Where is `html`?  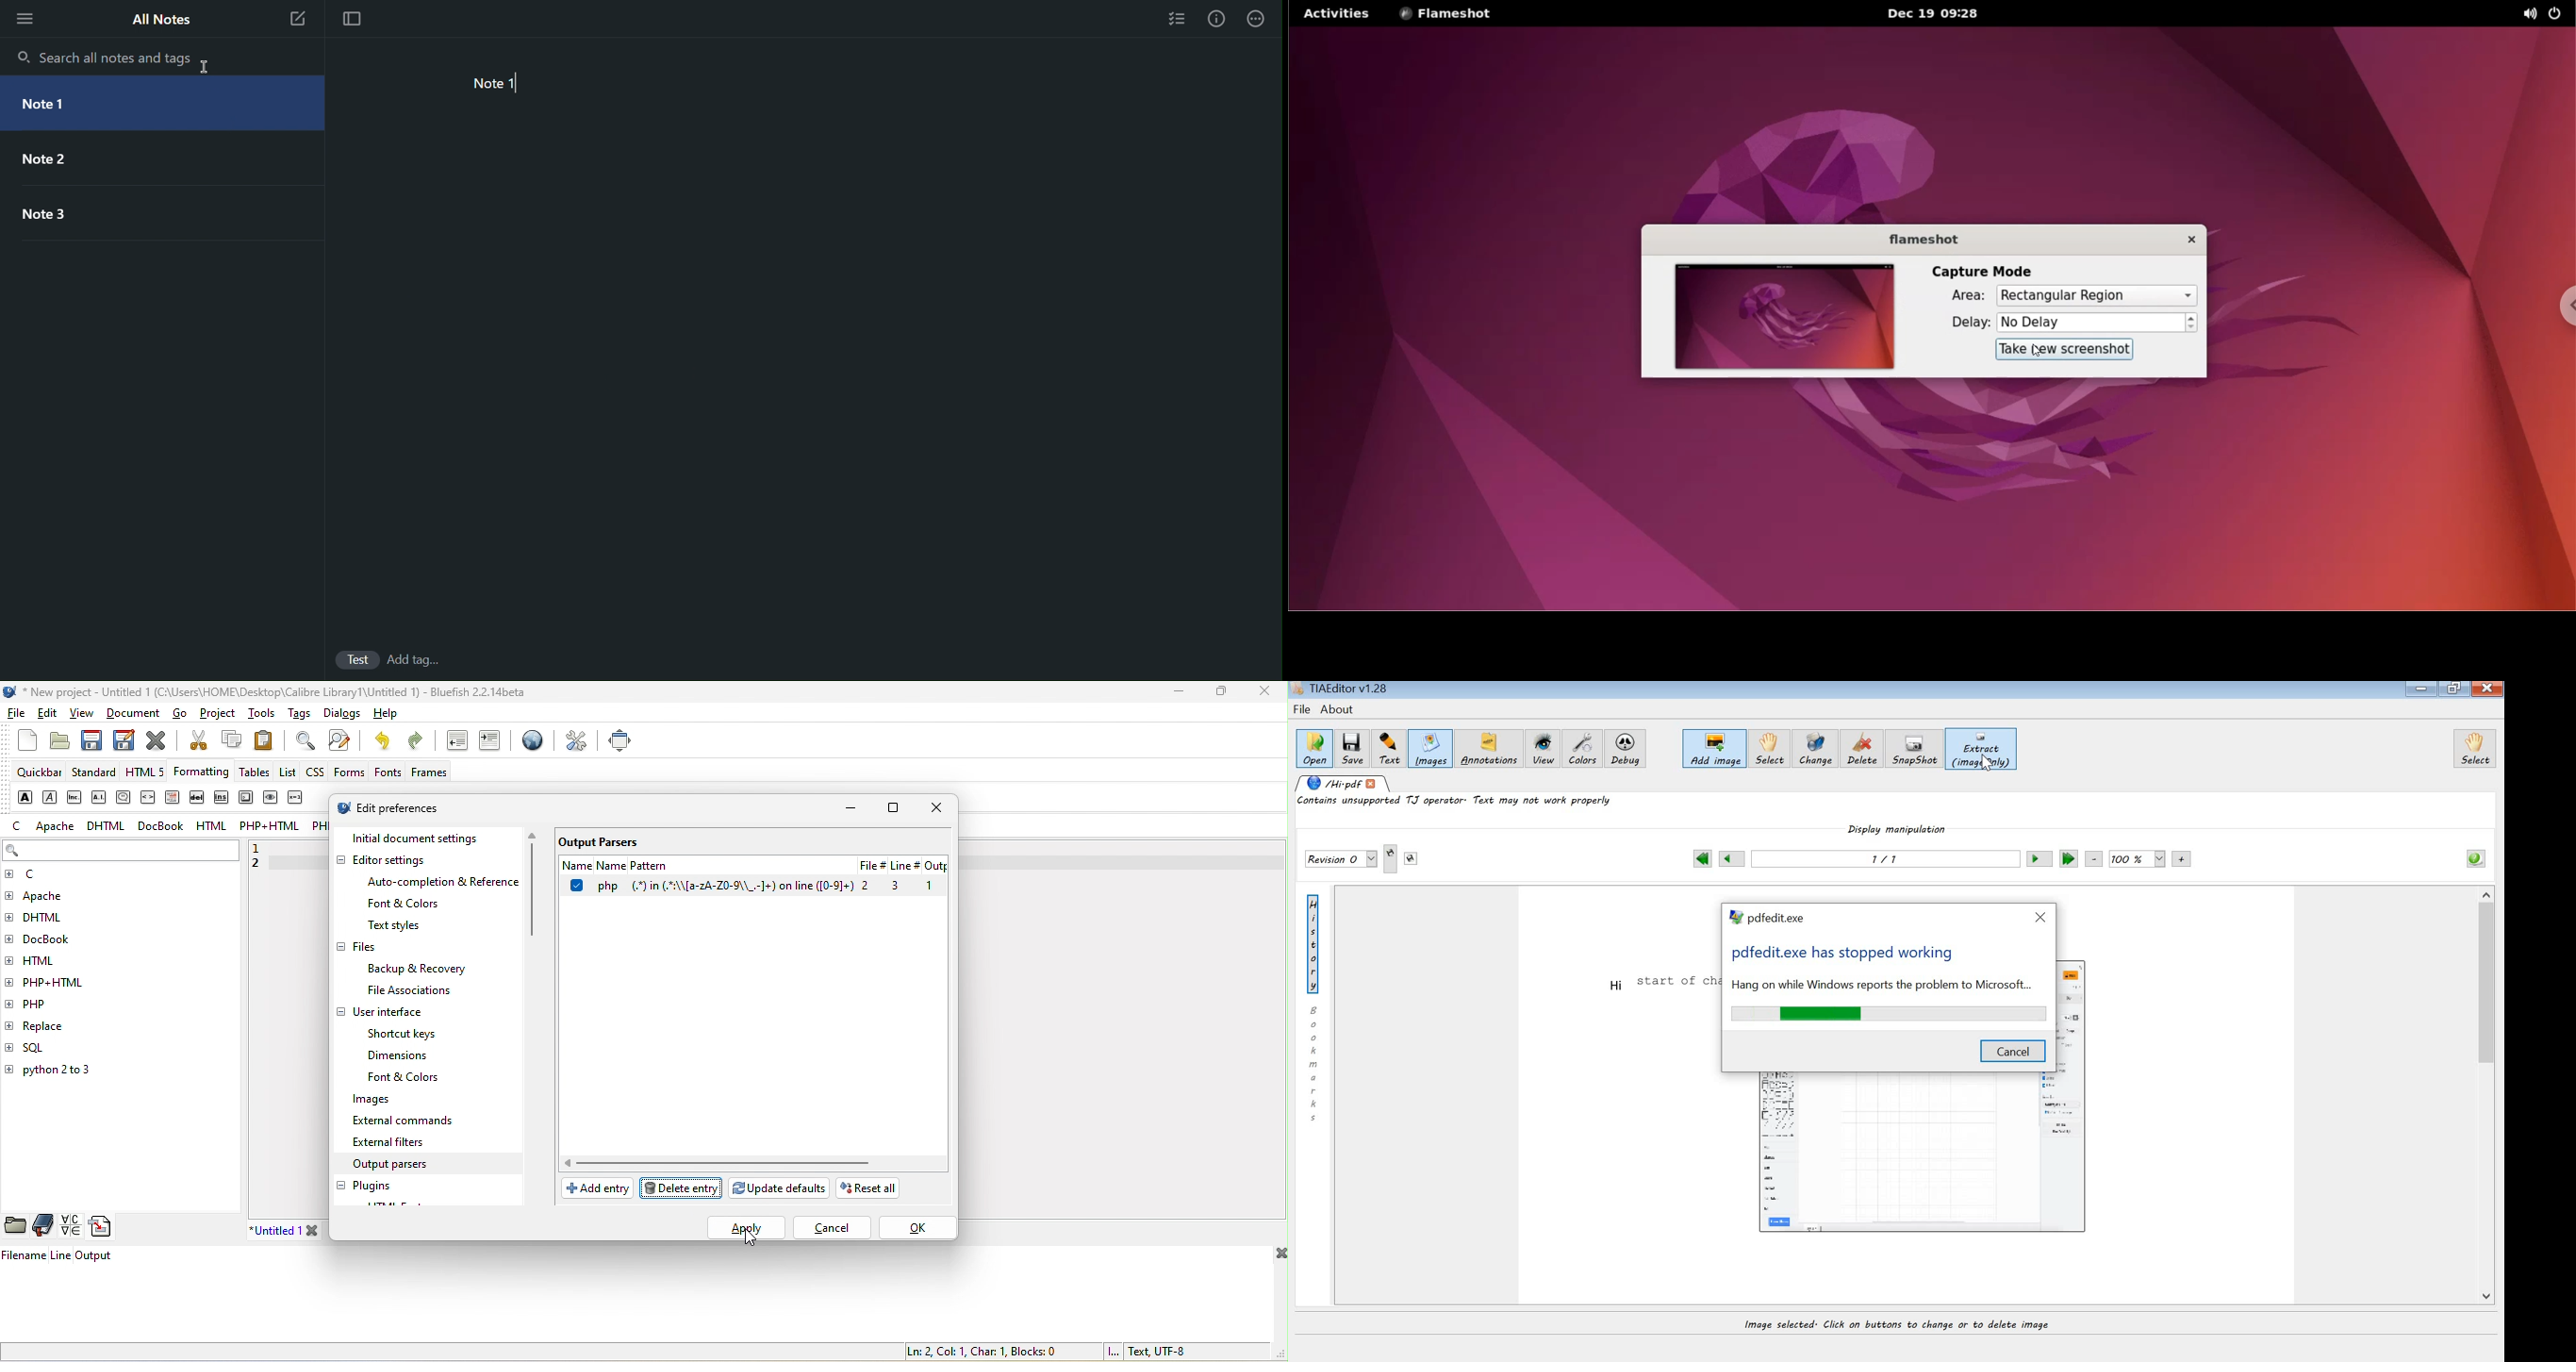 html is located at coordinates (209, 825).